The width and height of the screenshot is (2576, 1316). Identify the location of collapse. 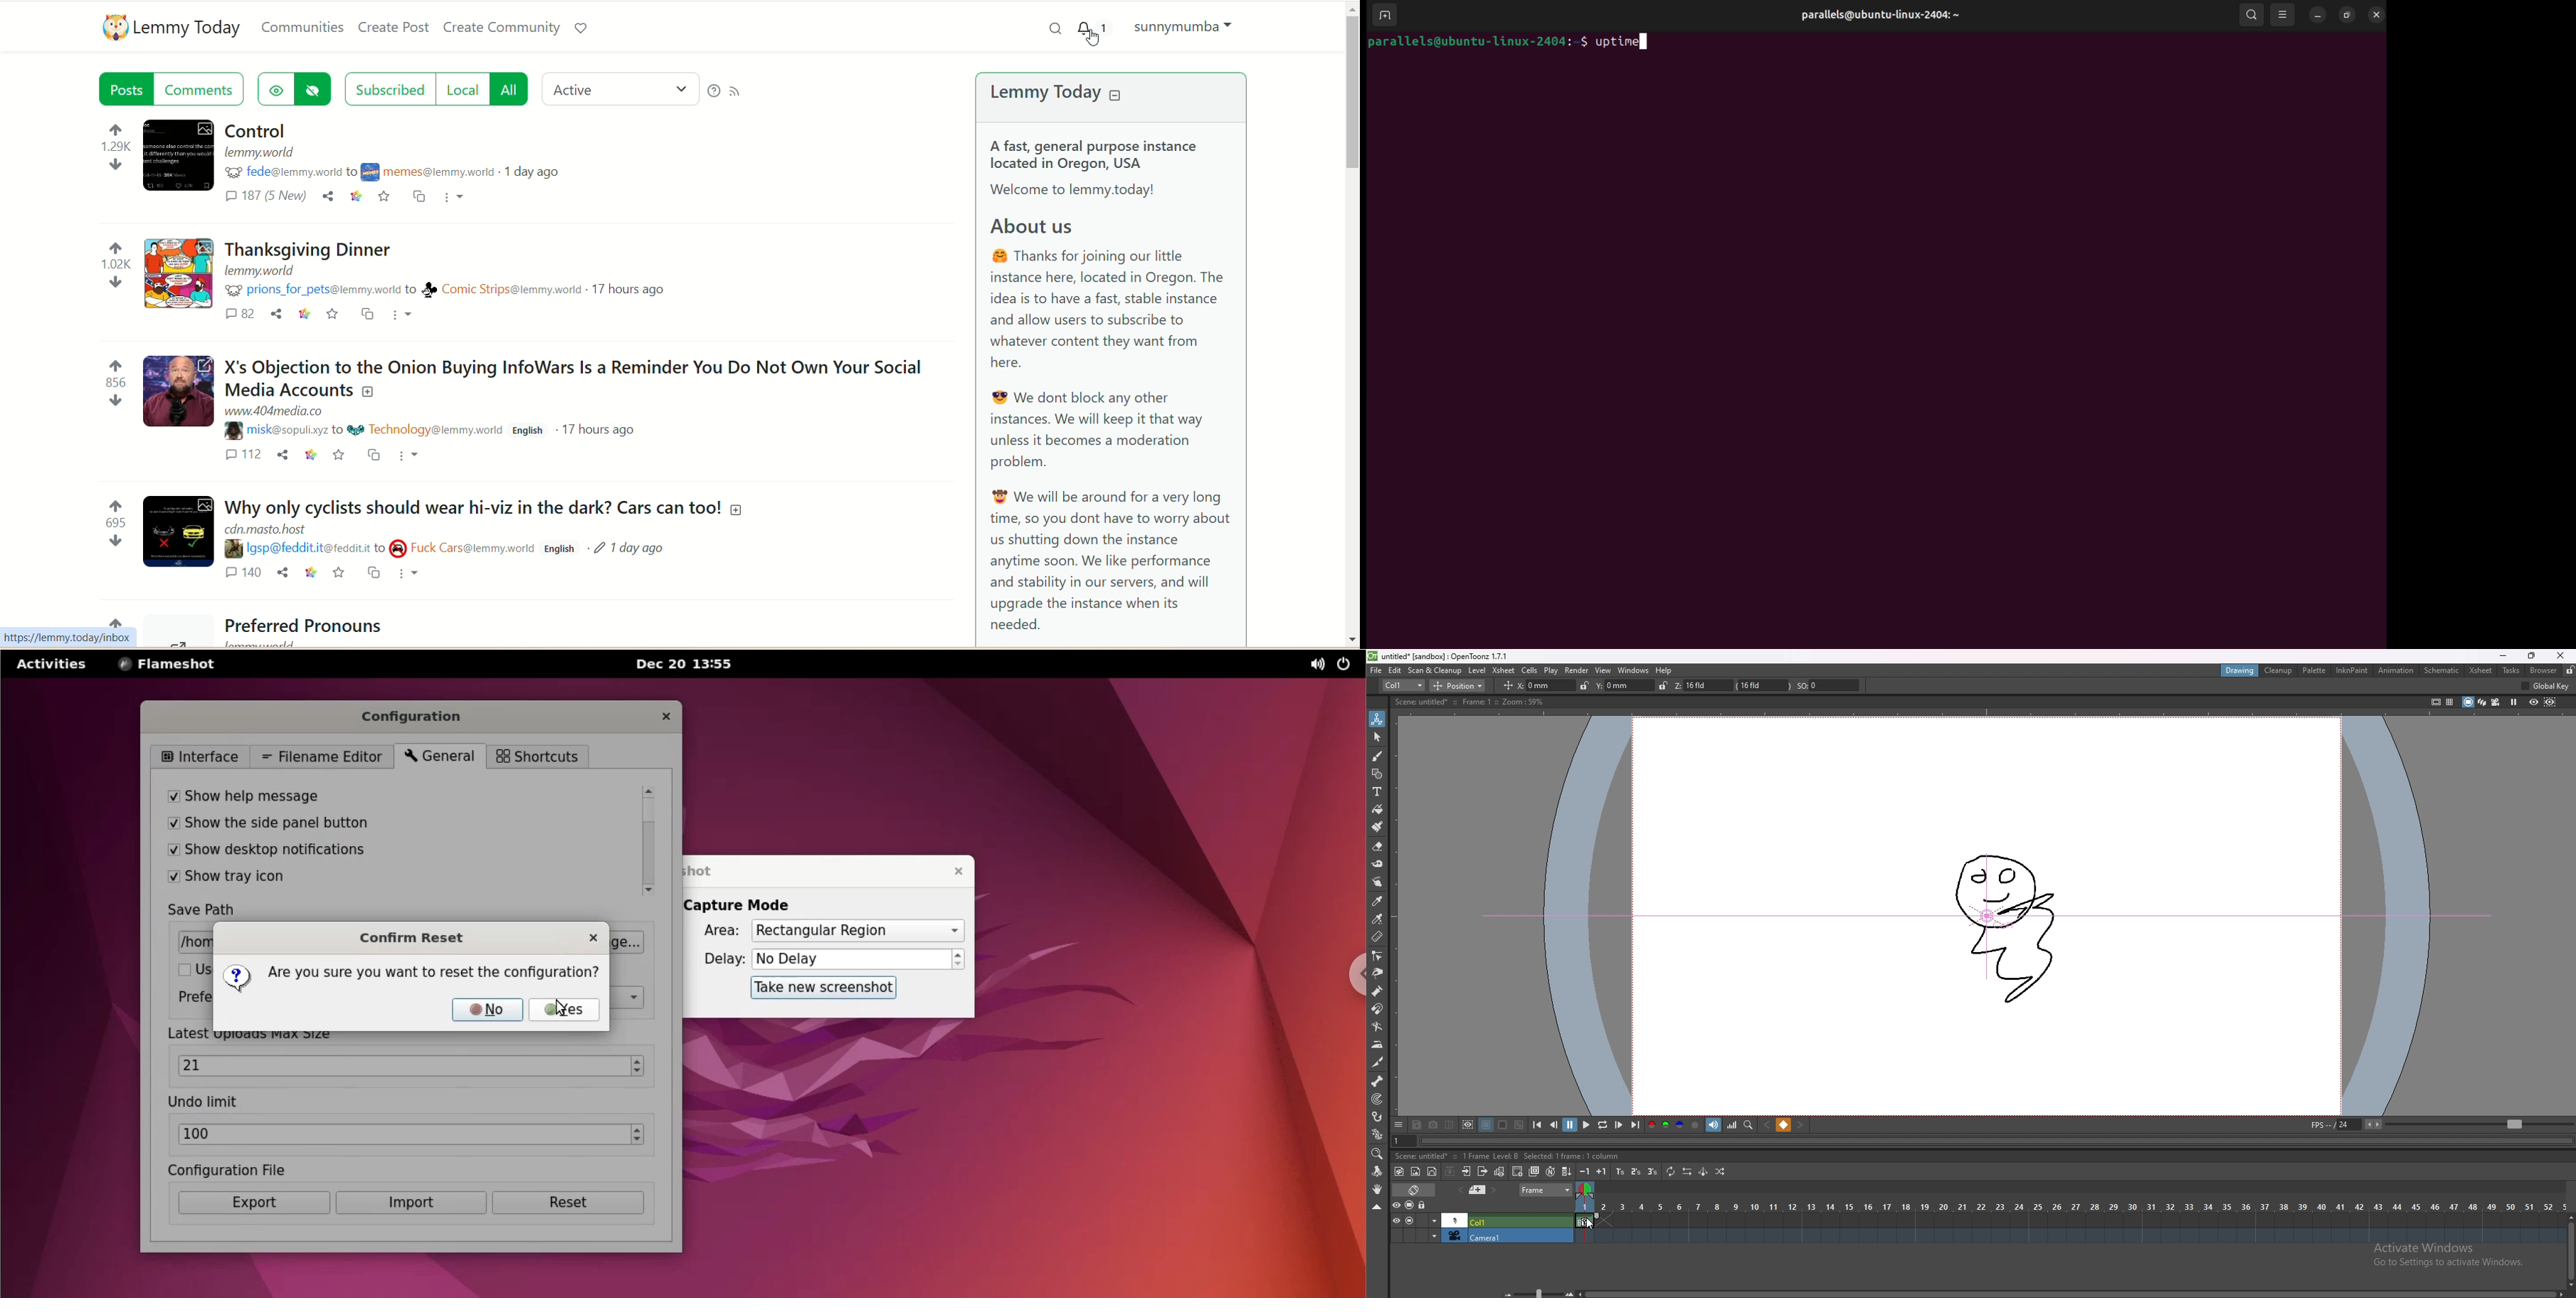
(1450, 1171).